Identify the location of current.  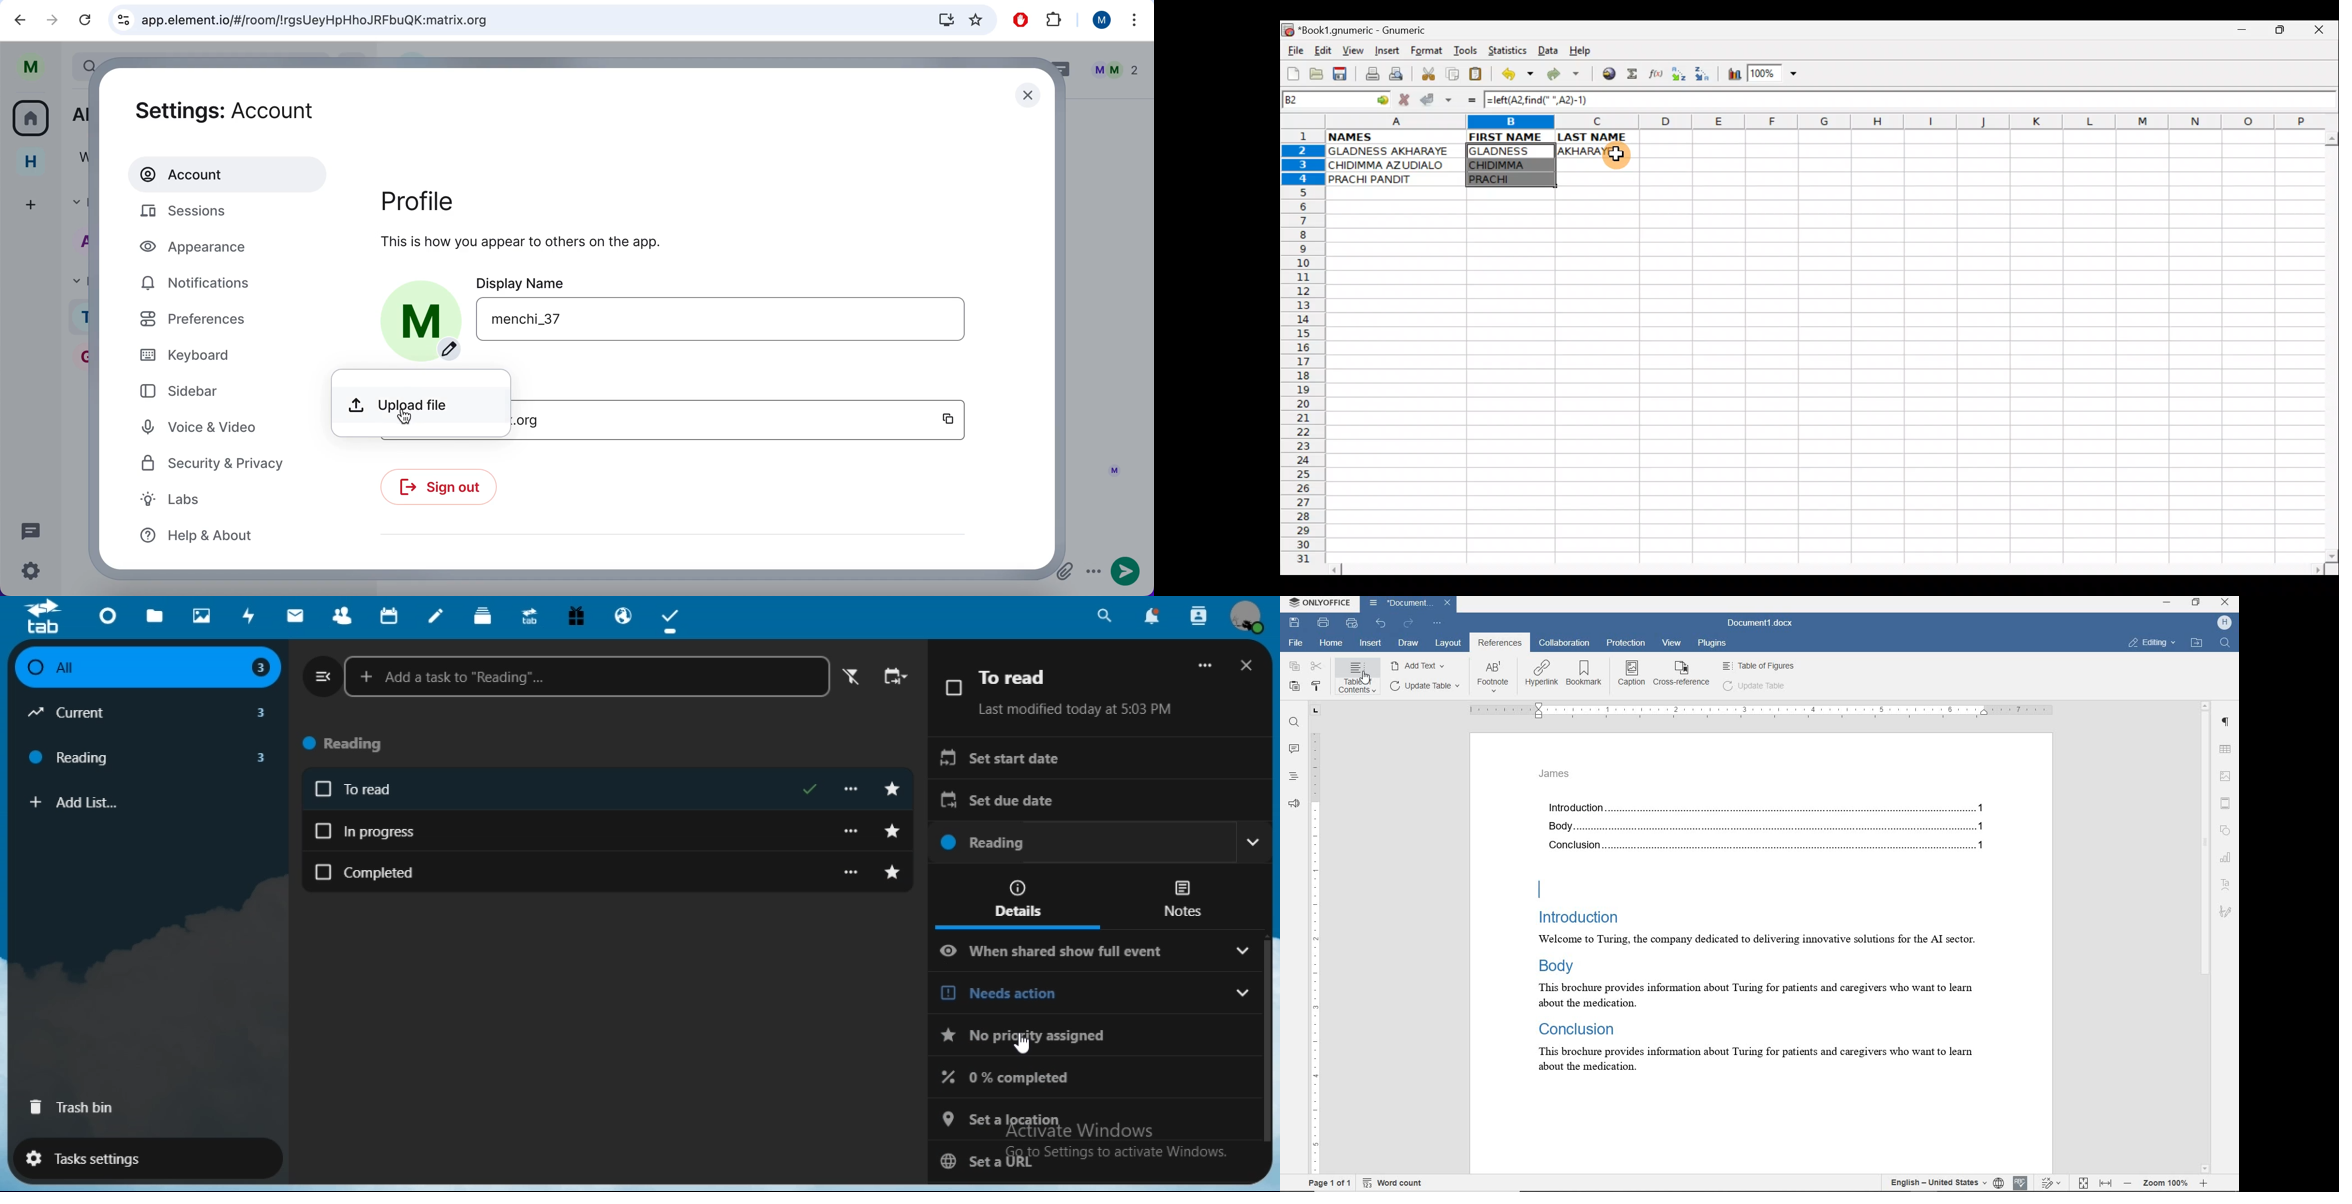
(80, 713).